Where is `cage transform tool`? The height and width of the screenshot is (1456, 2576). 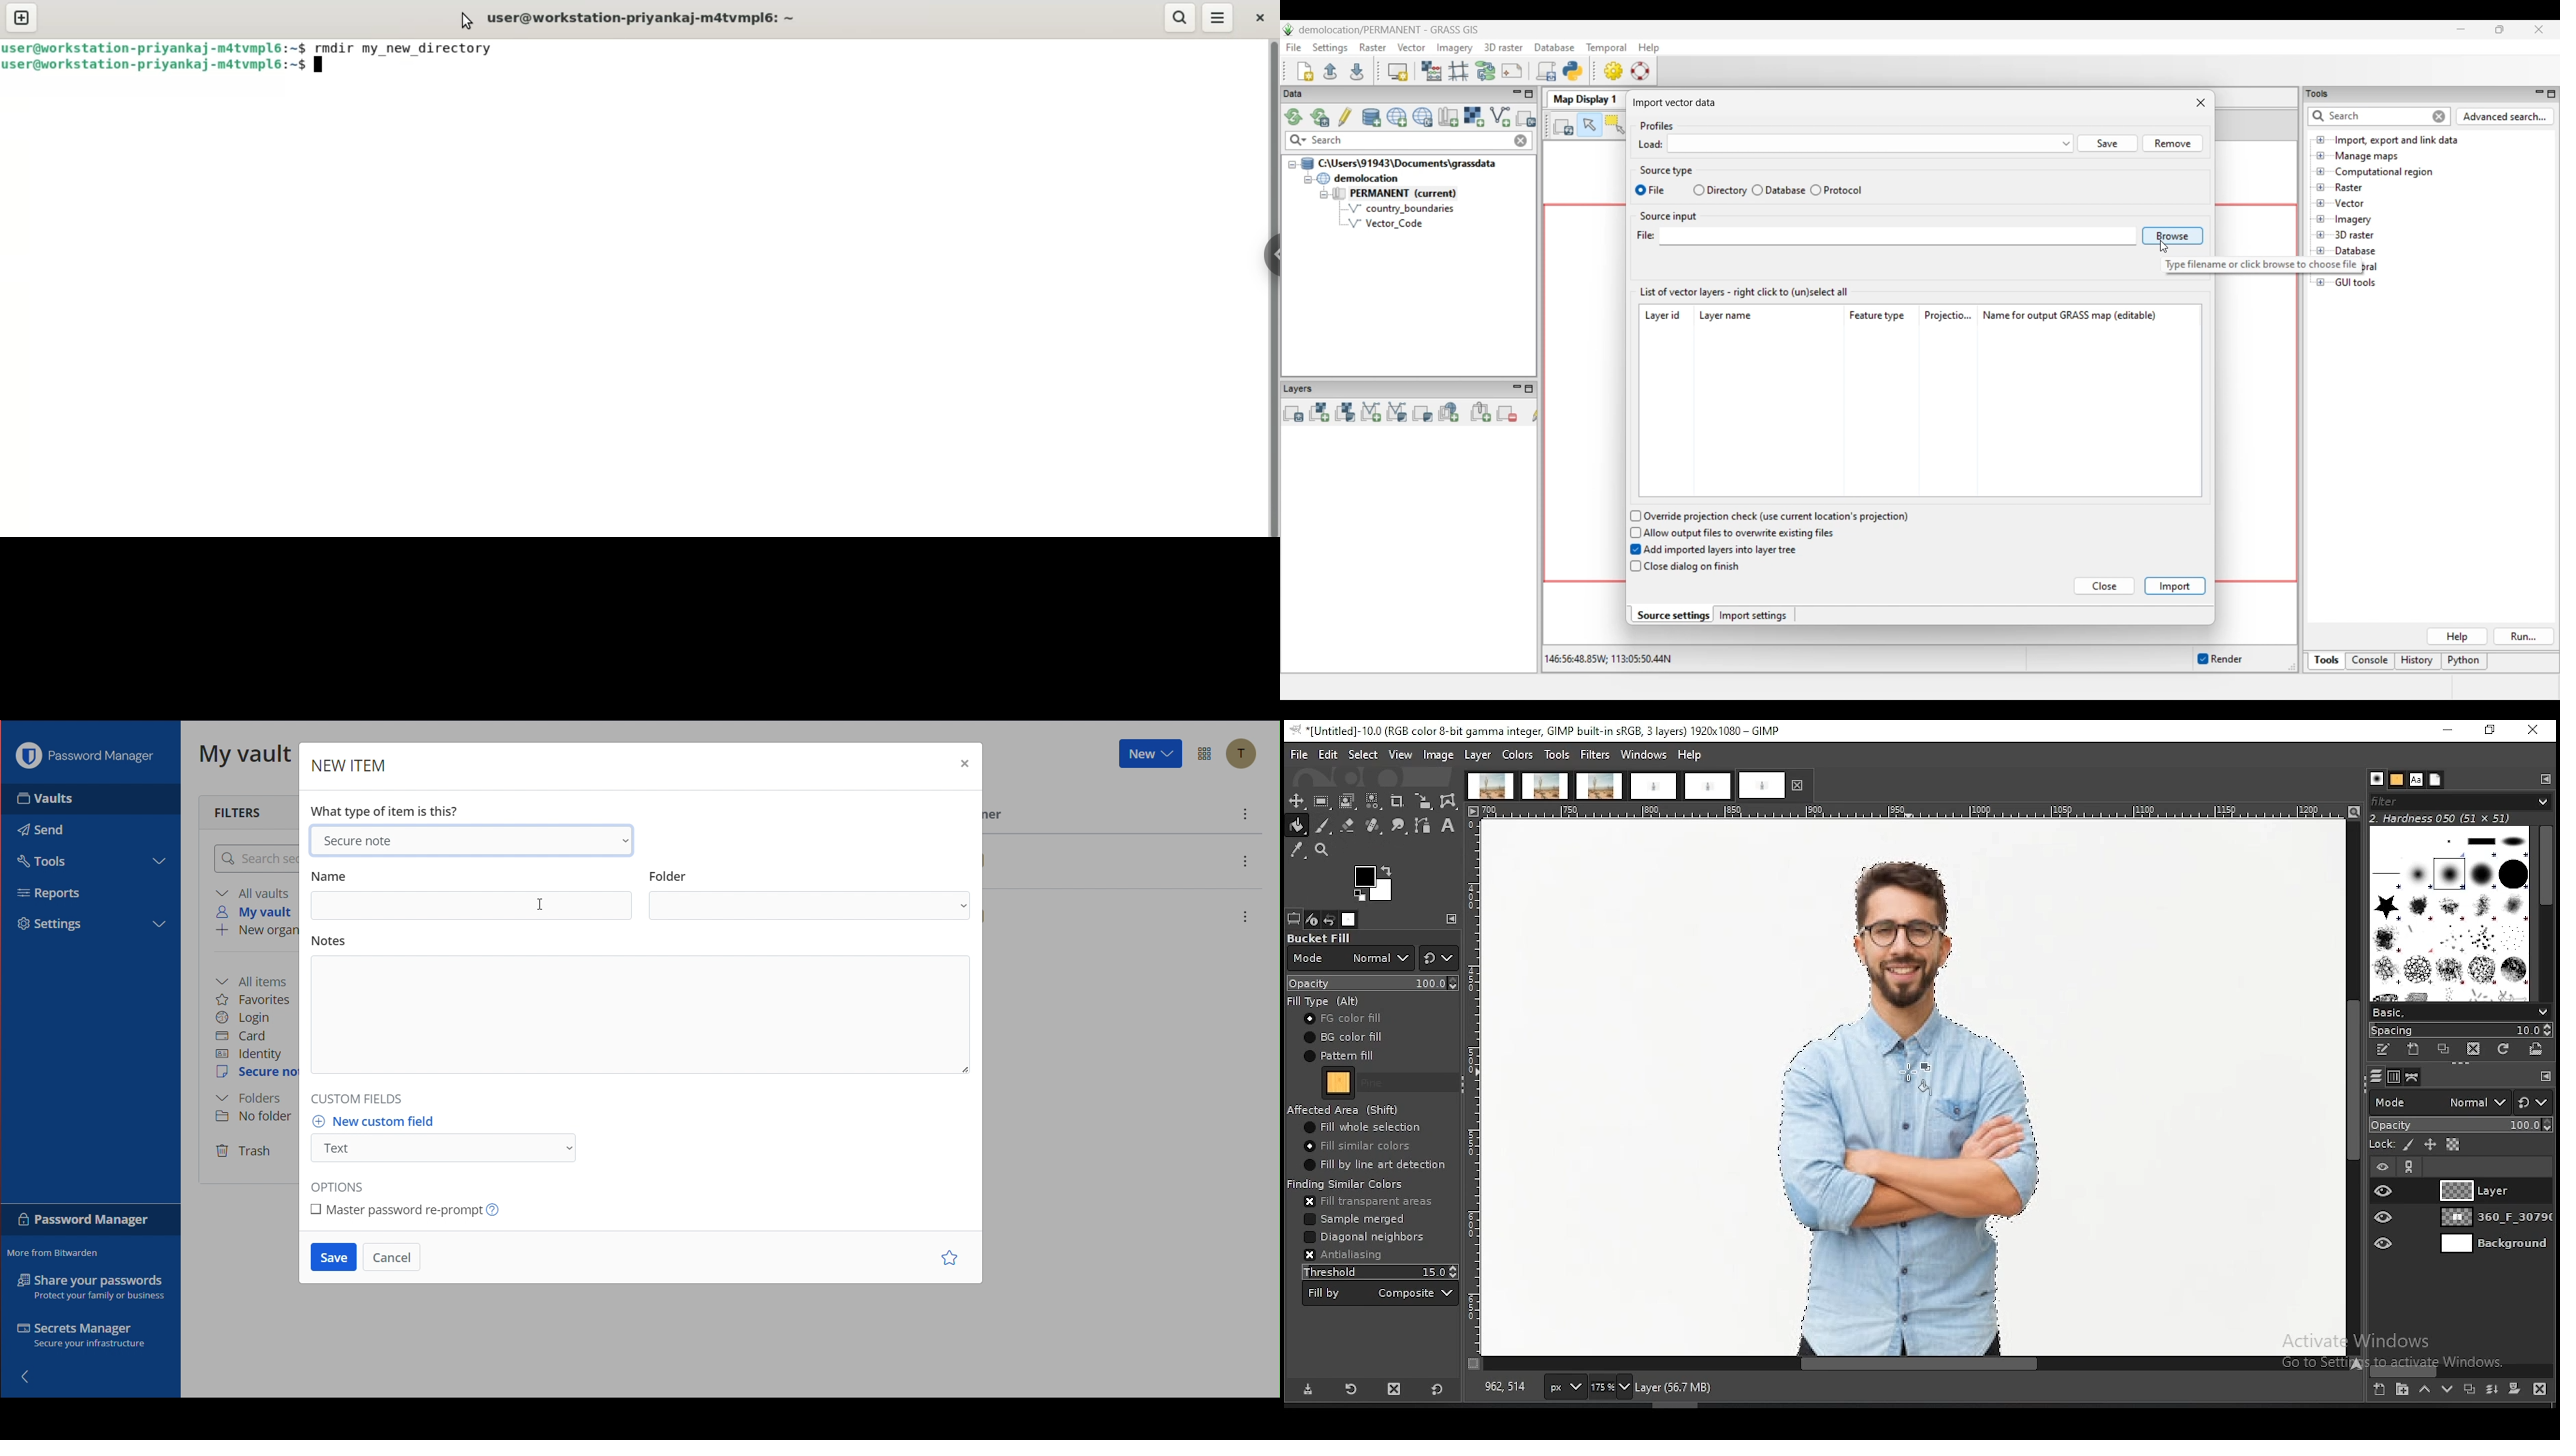
cage transform tool is located at coordinates (1450, 801).